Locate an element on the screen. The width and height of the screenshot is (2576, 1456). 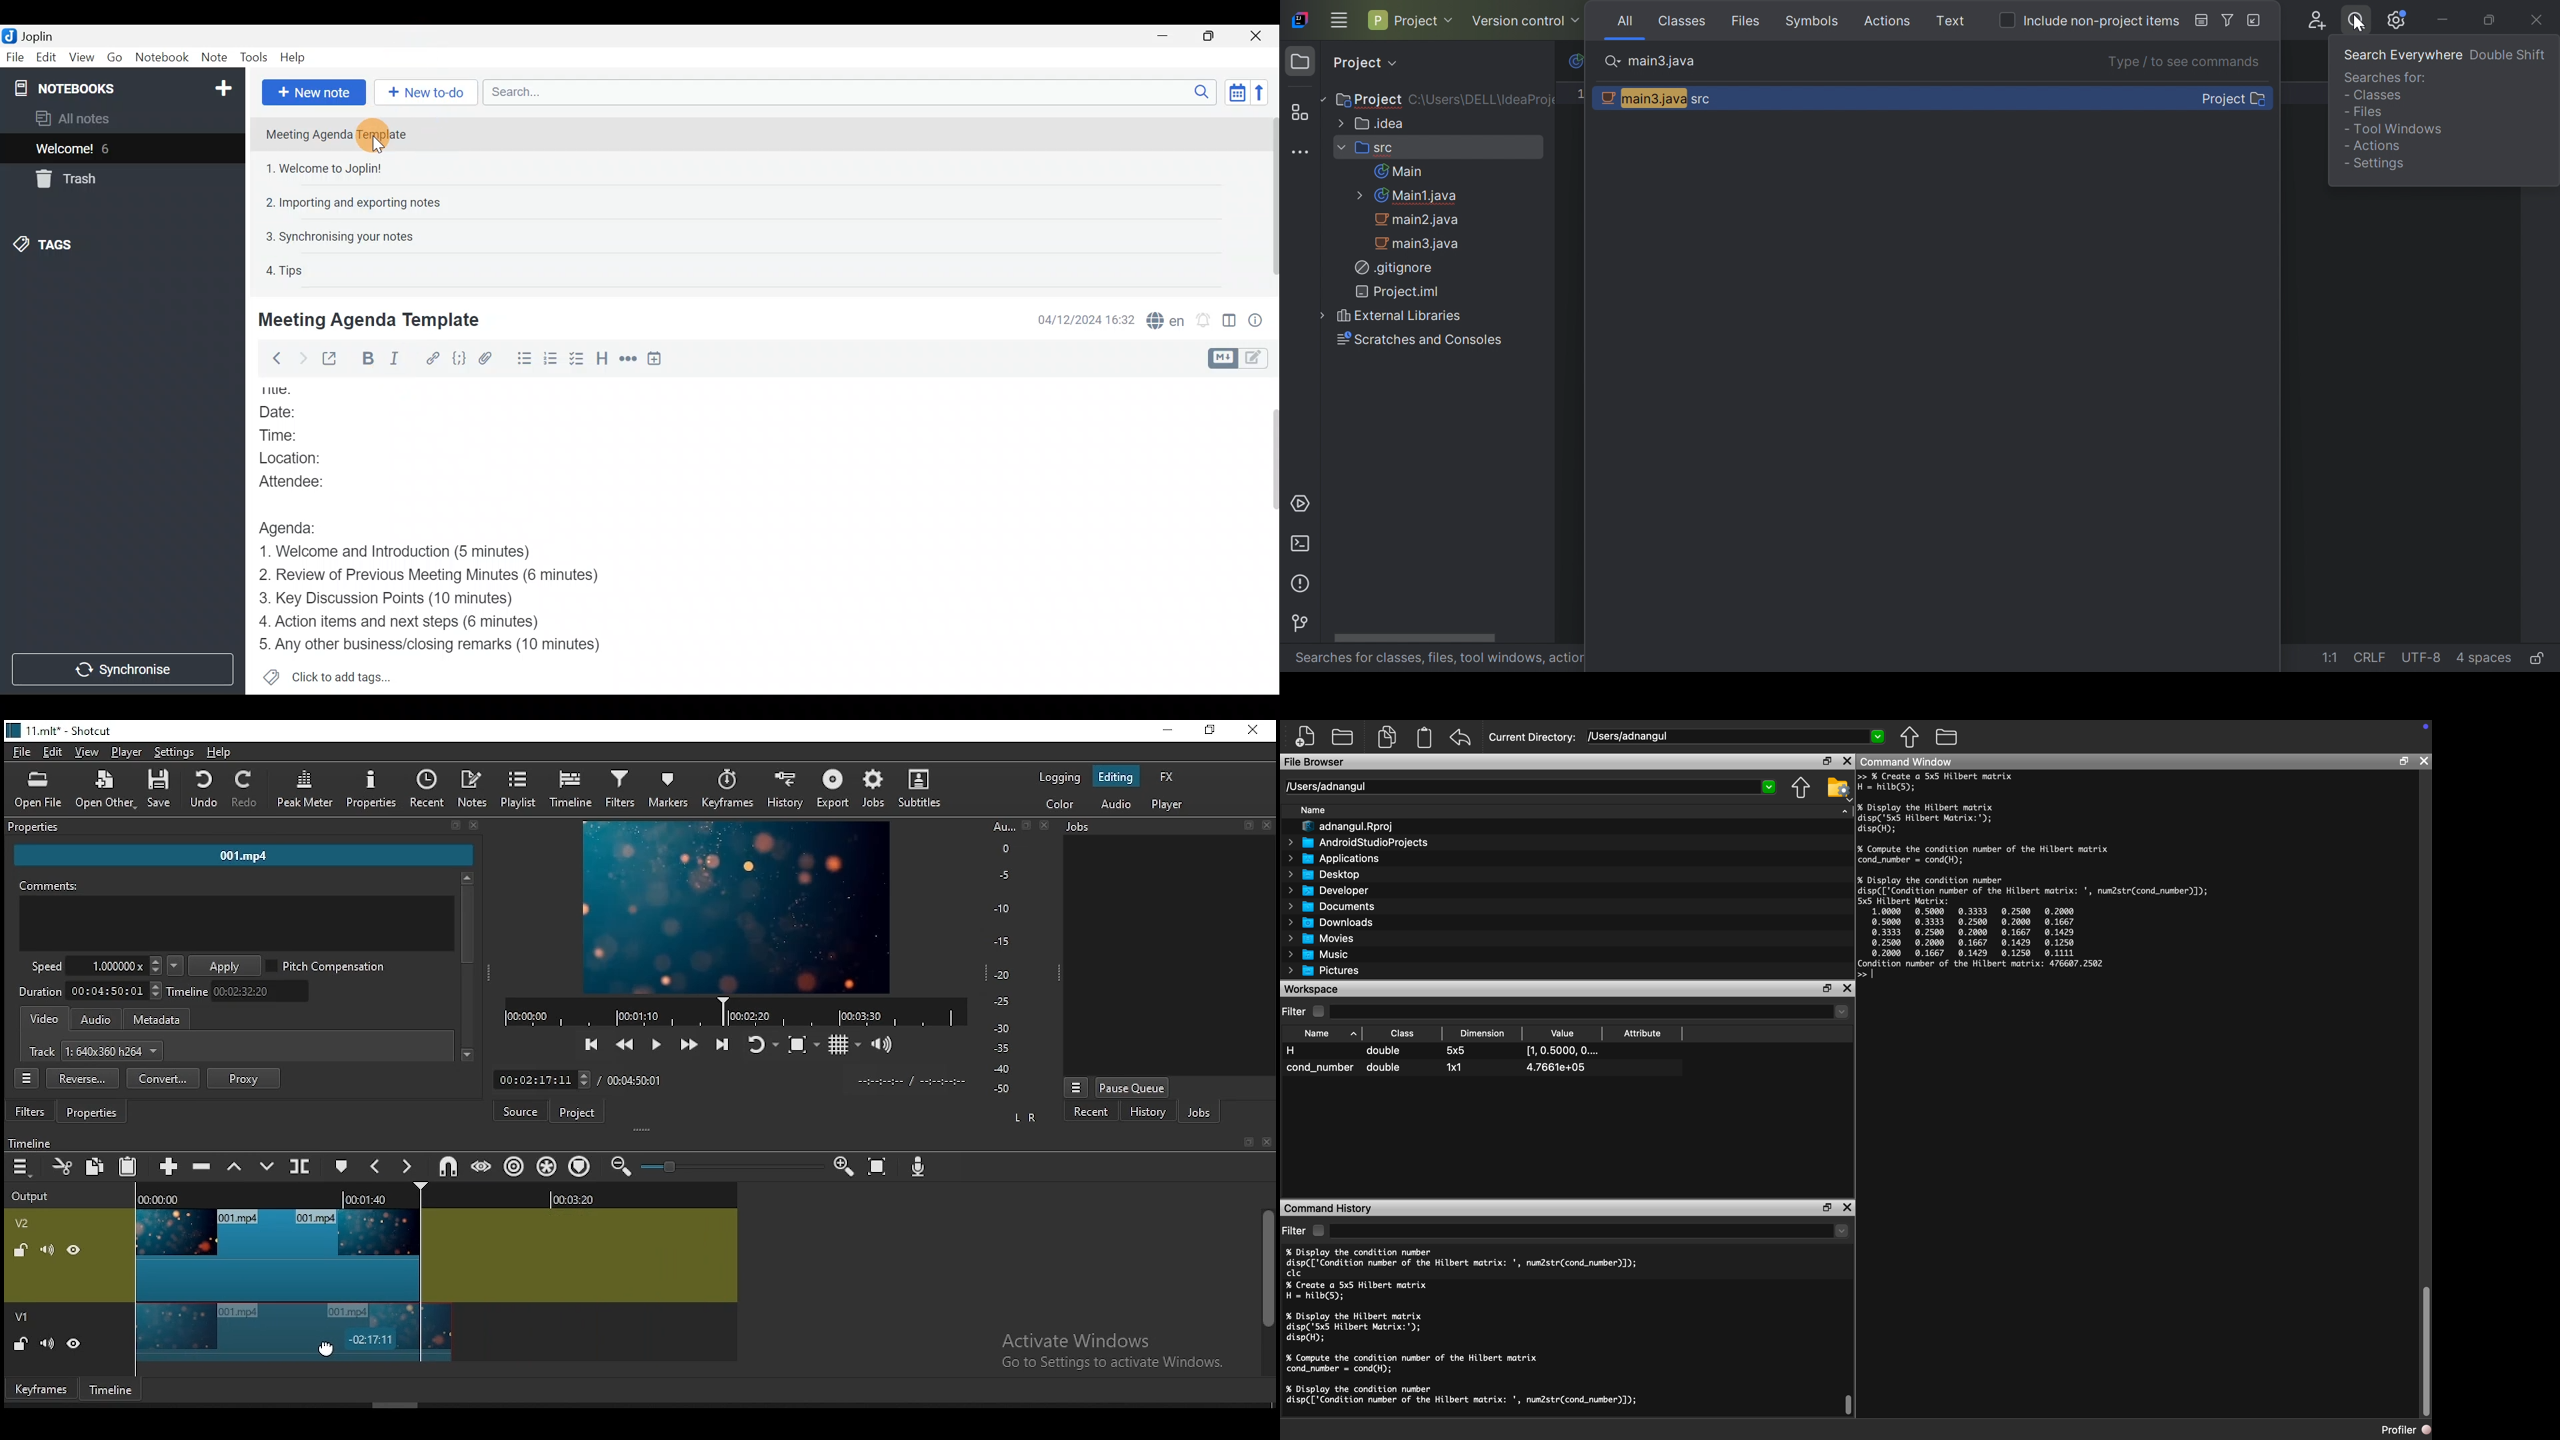
comments is located at coordinates (237, 918).